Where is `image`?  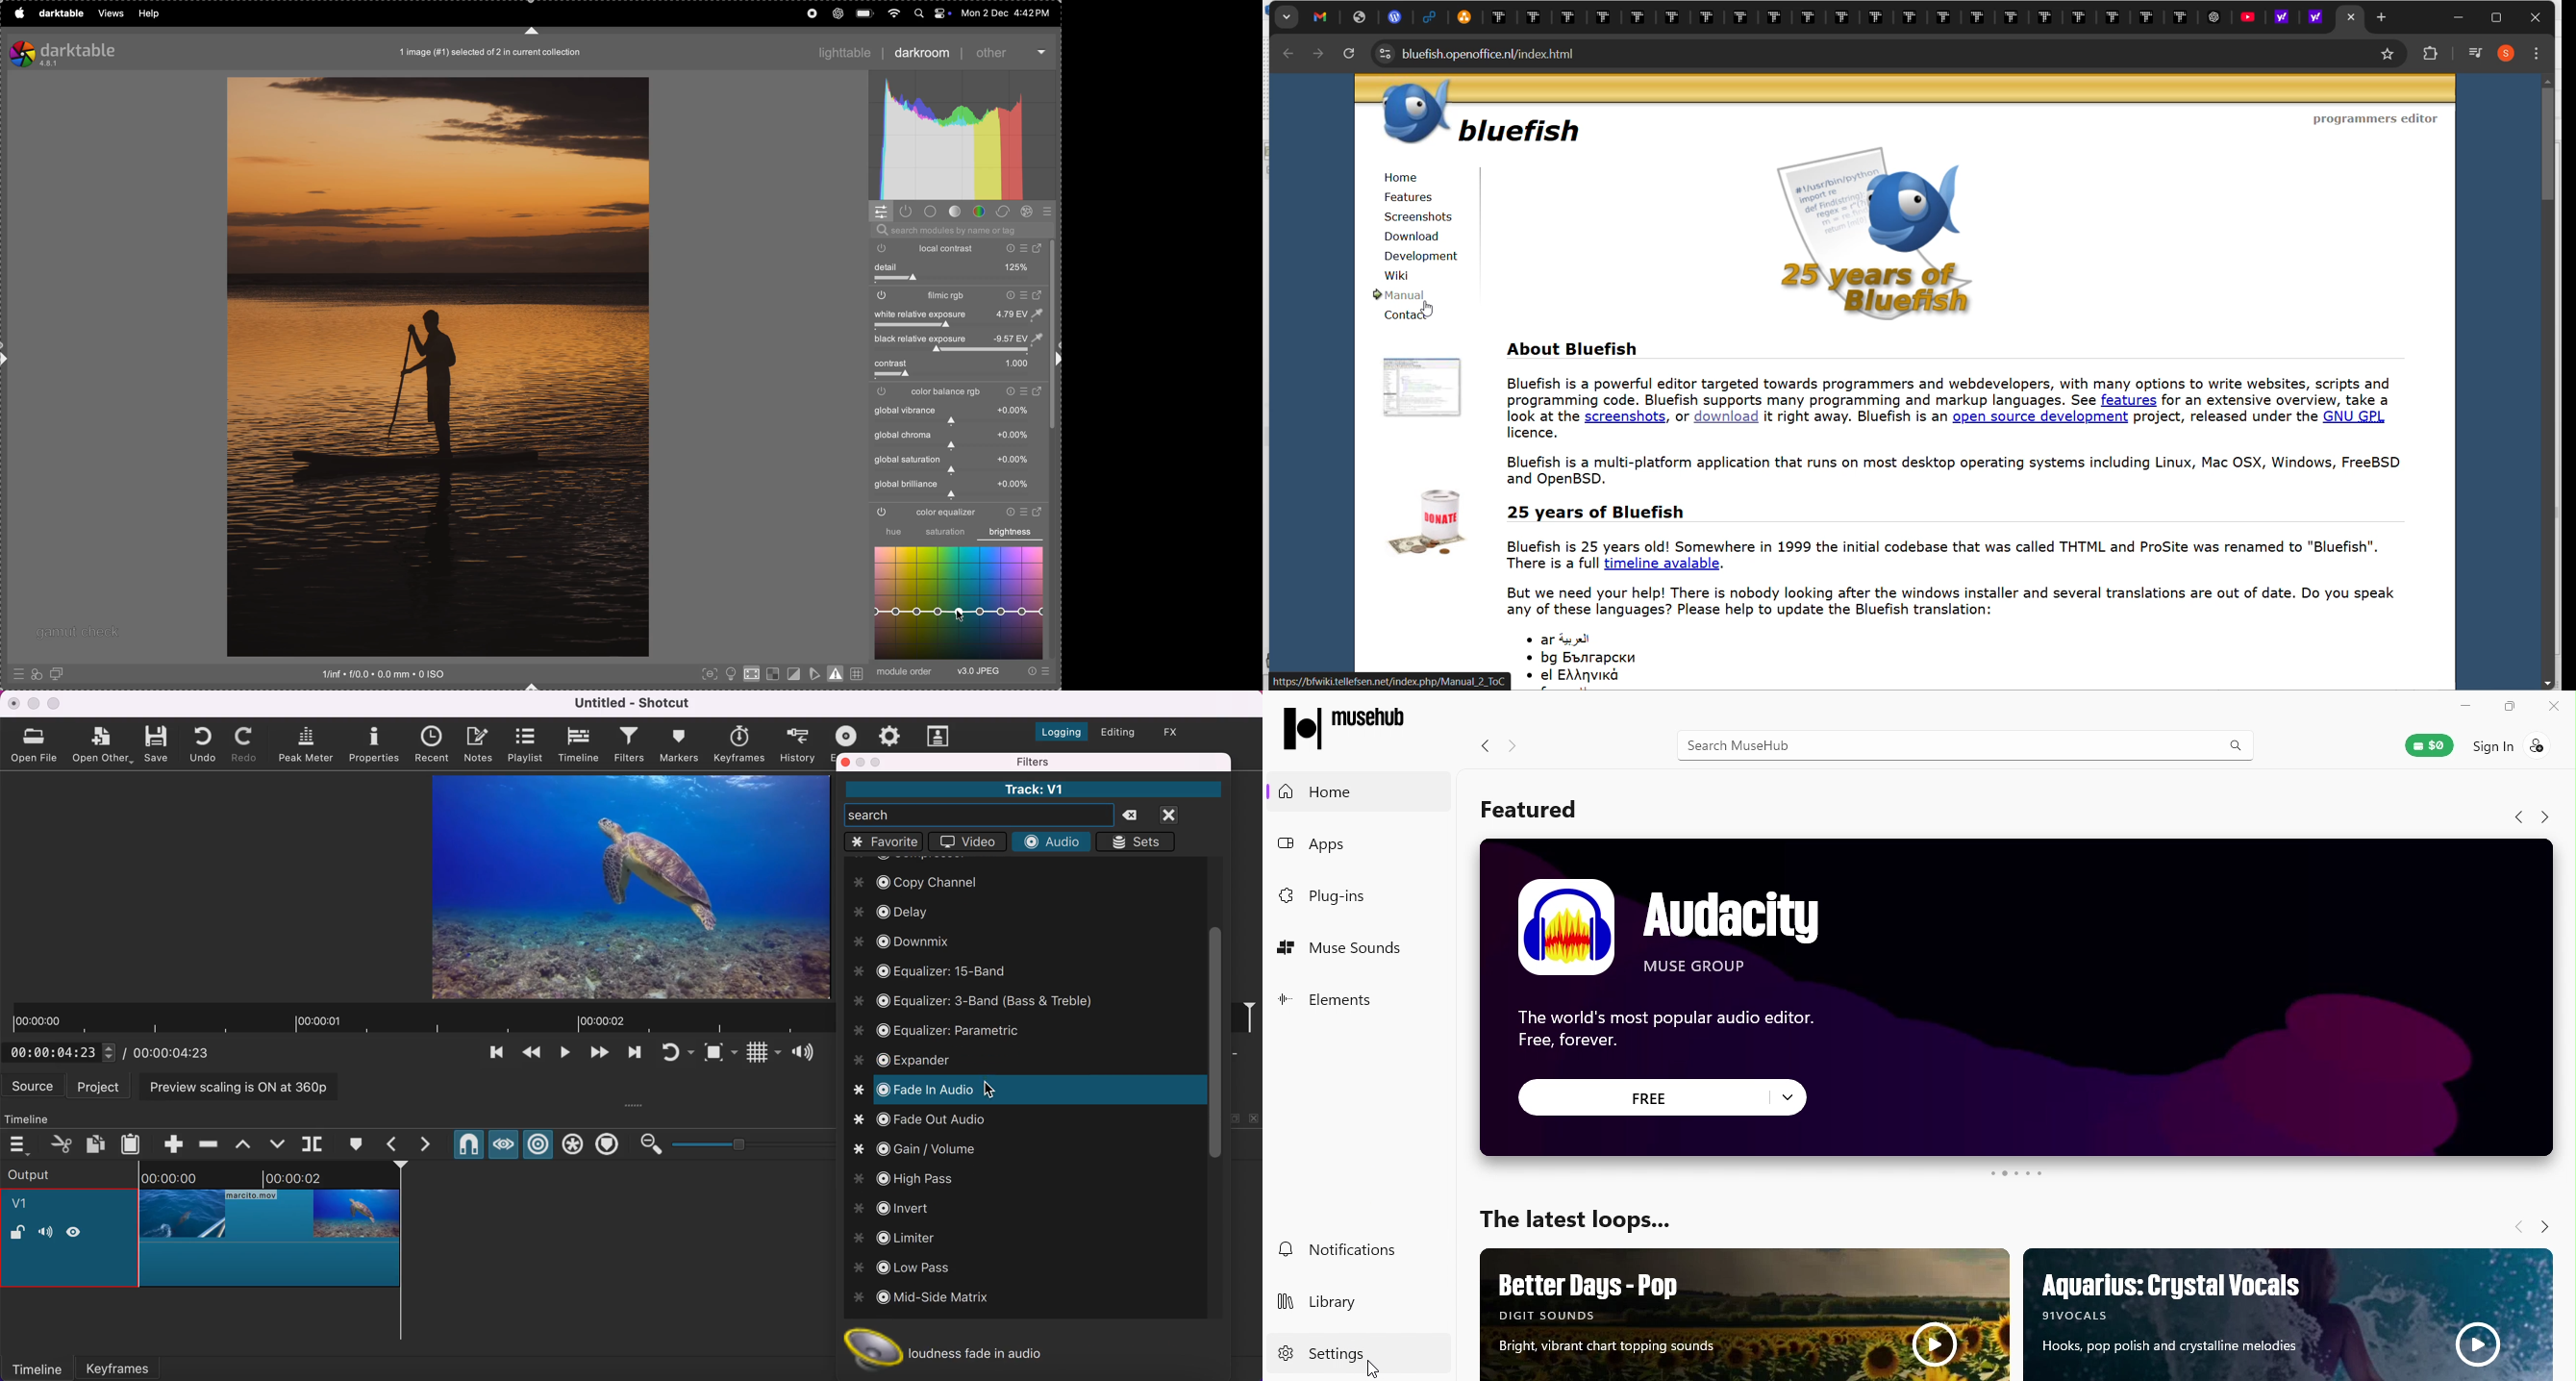
image is located at coordinates (438, 367).